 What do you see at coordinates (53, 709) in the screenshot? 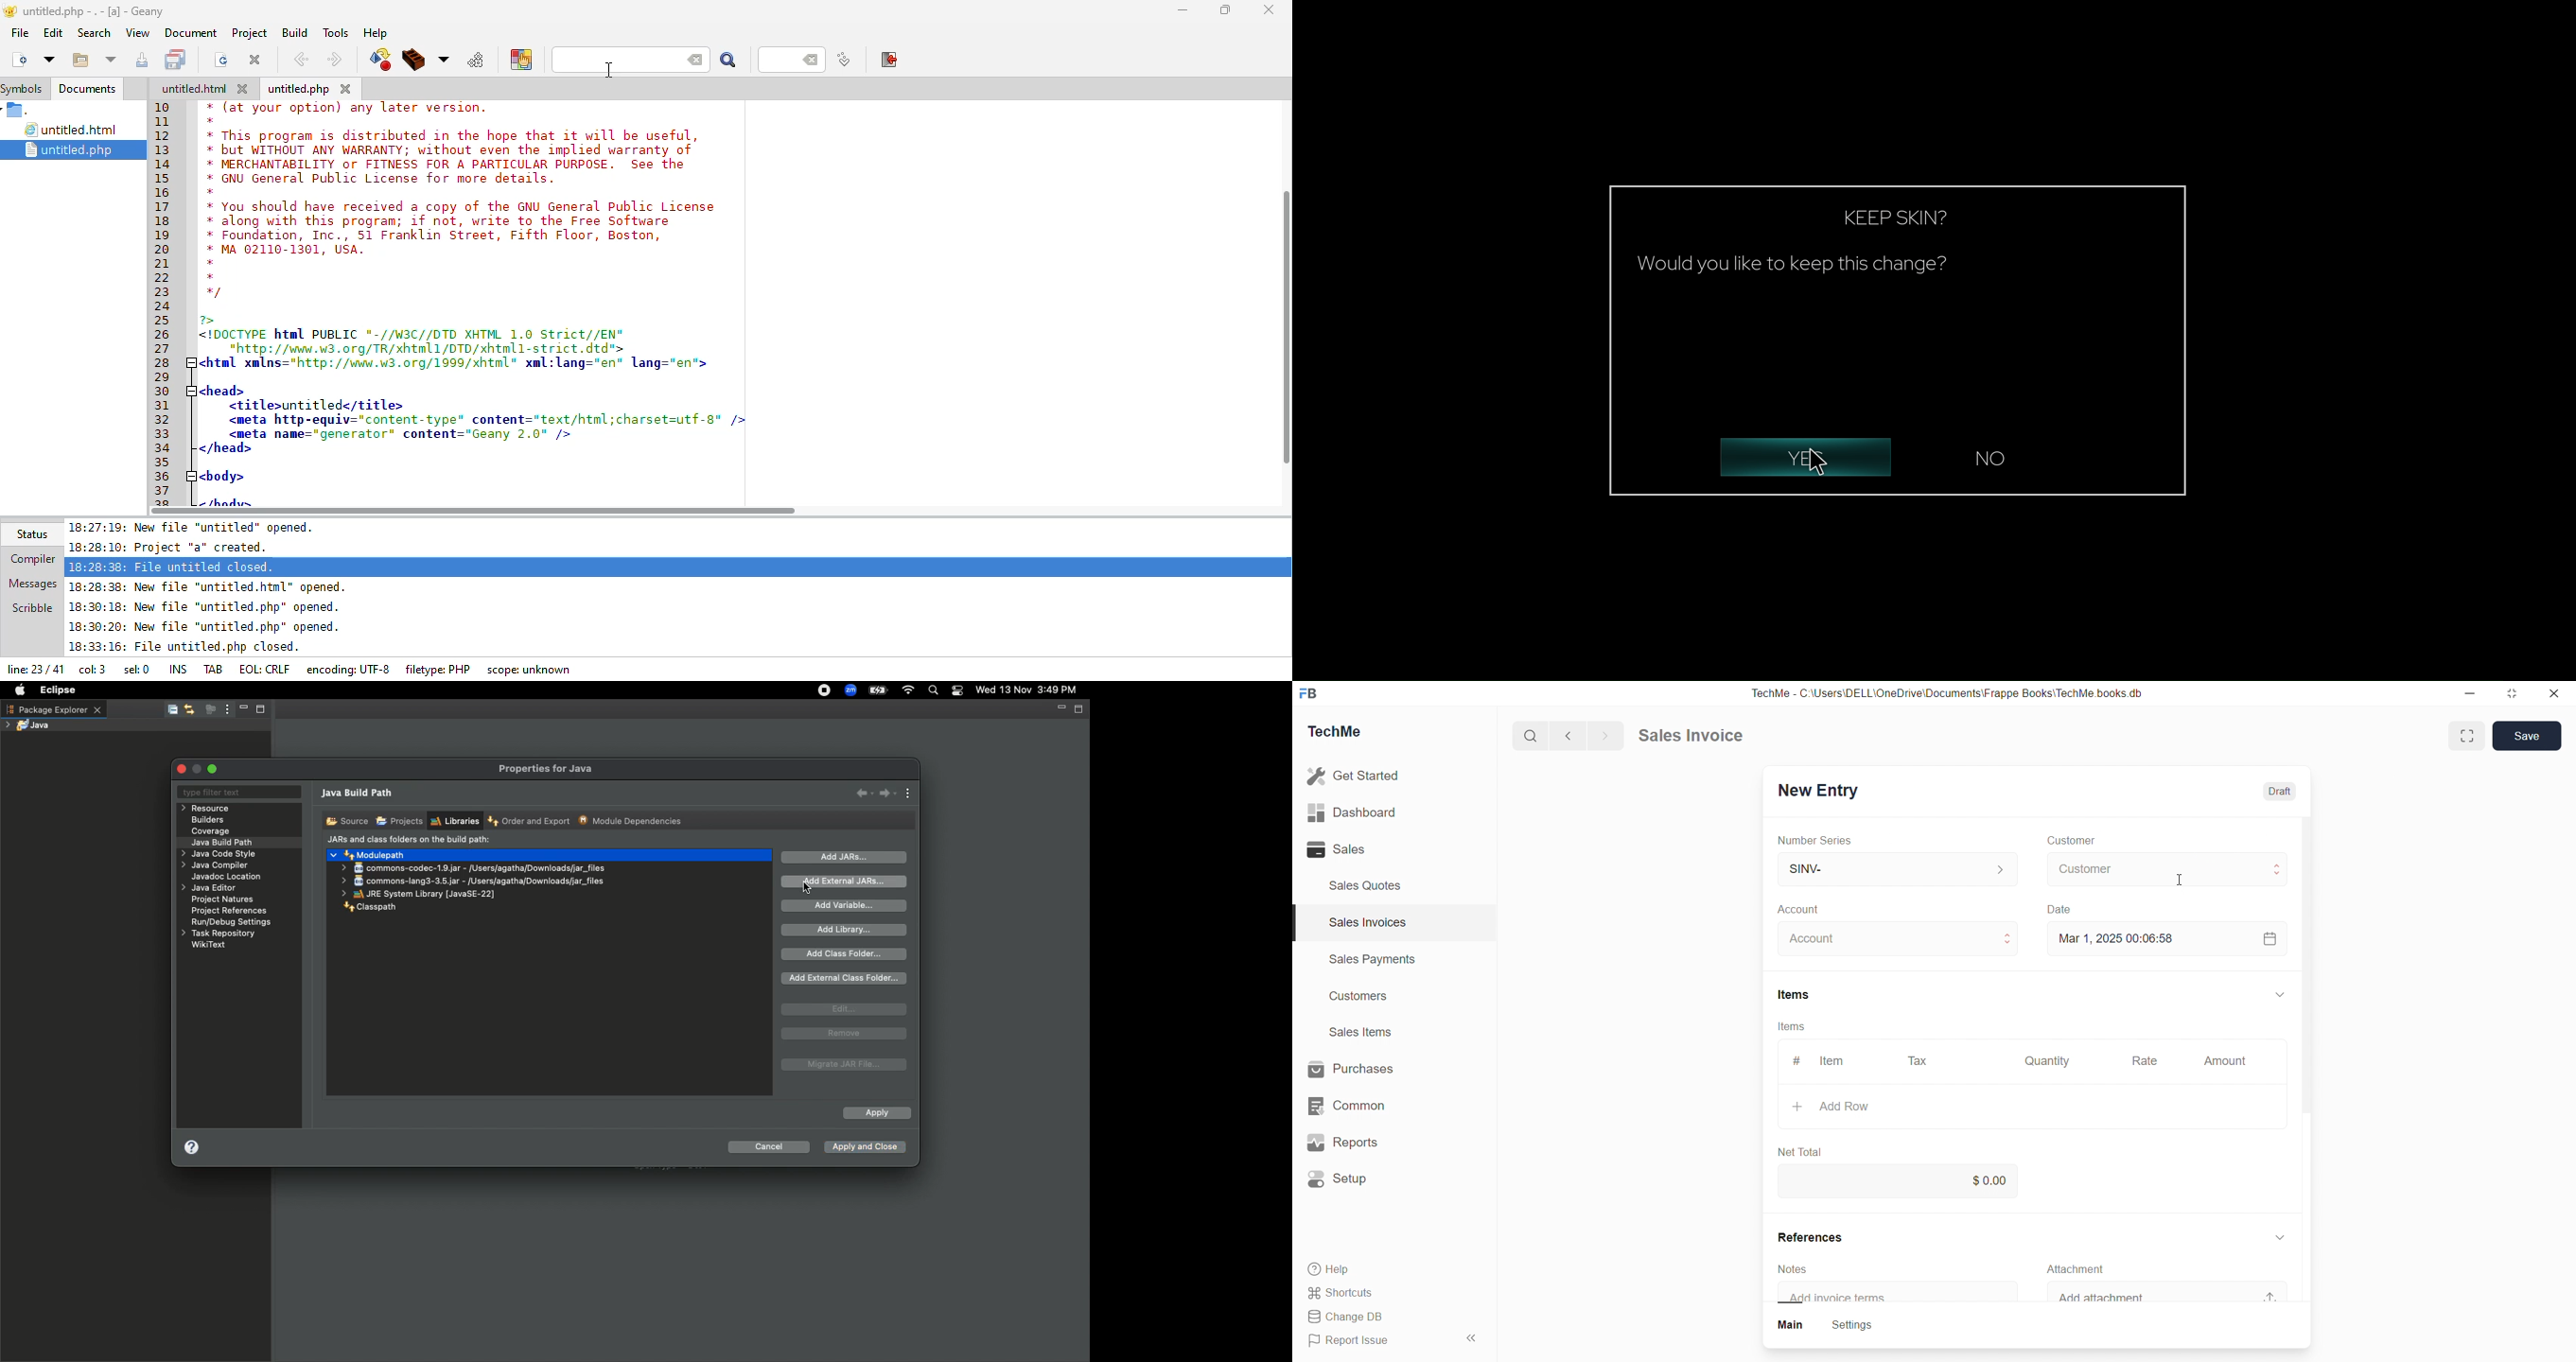
I see `Package explorer` at bounding box center [53, 709].